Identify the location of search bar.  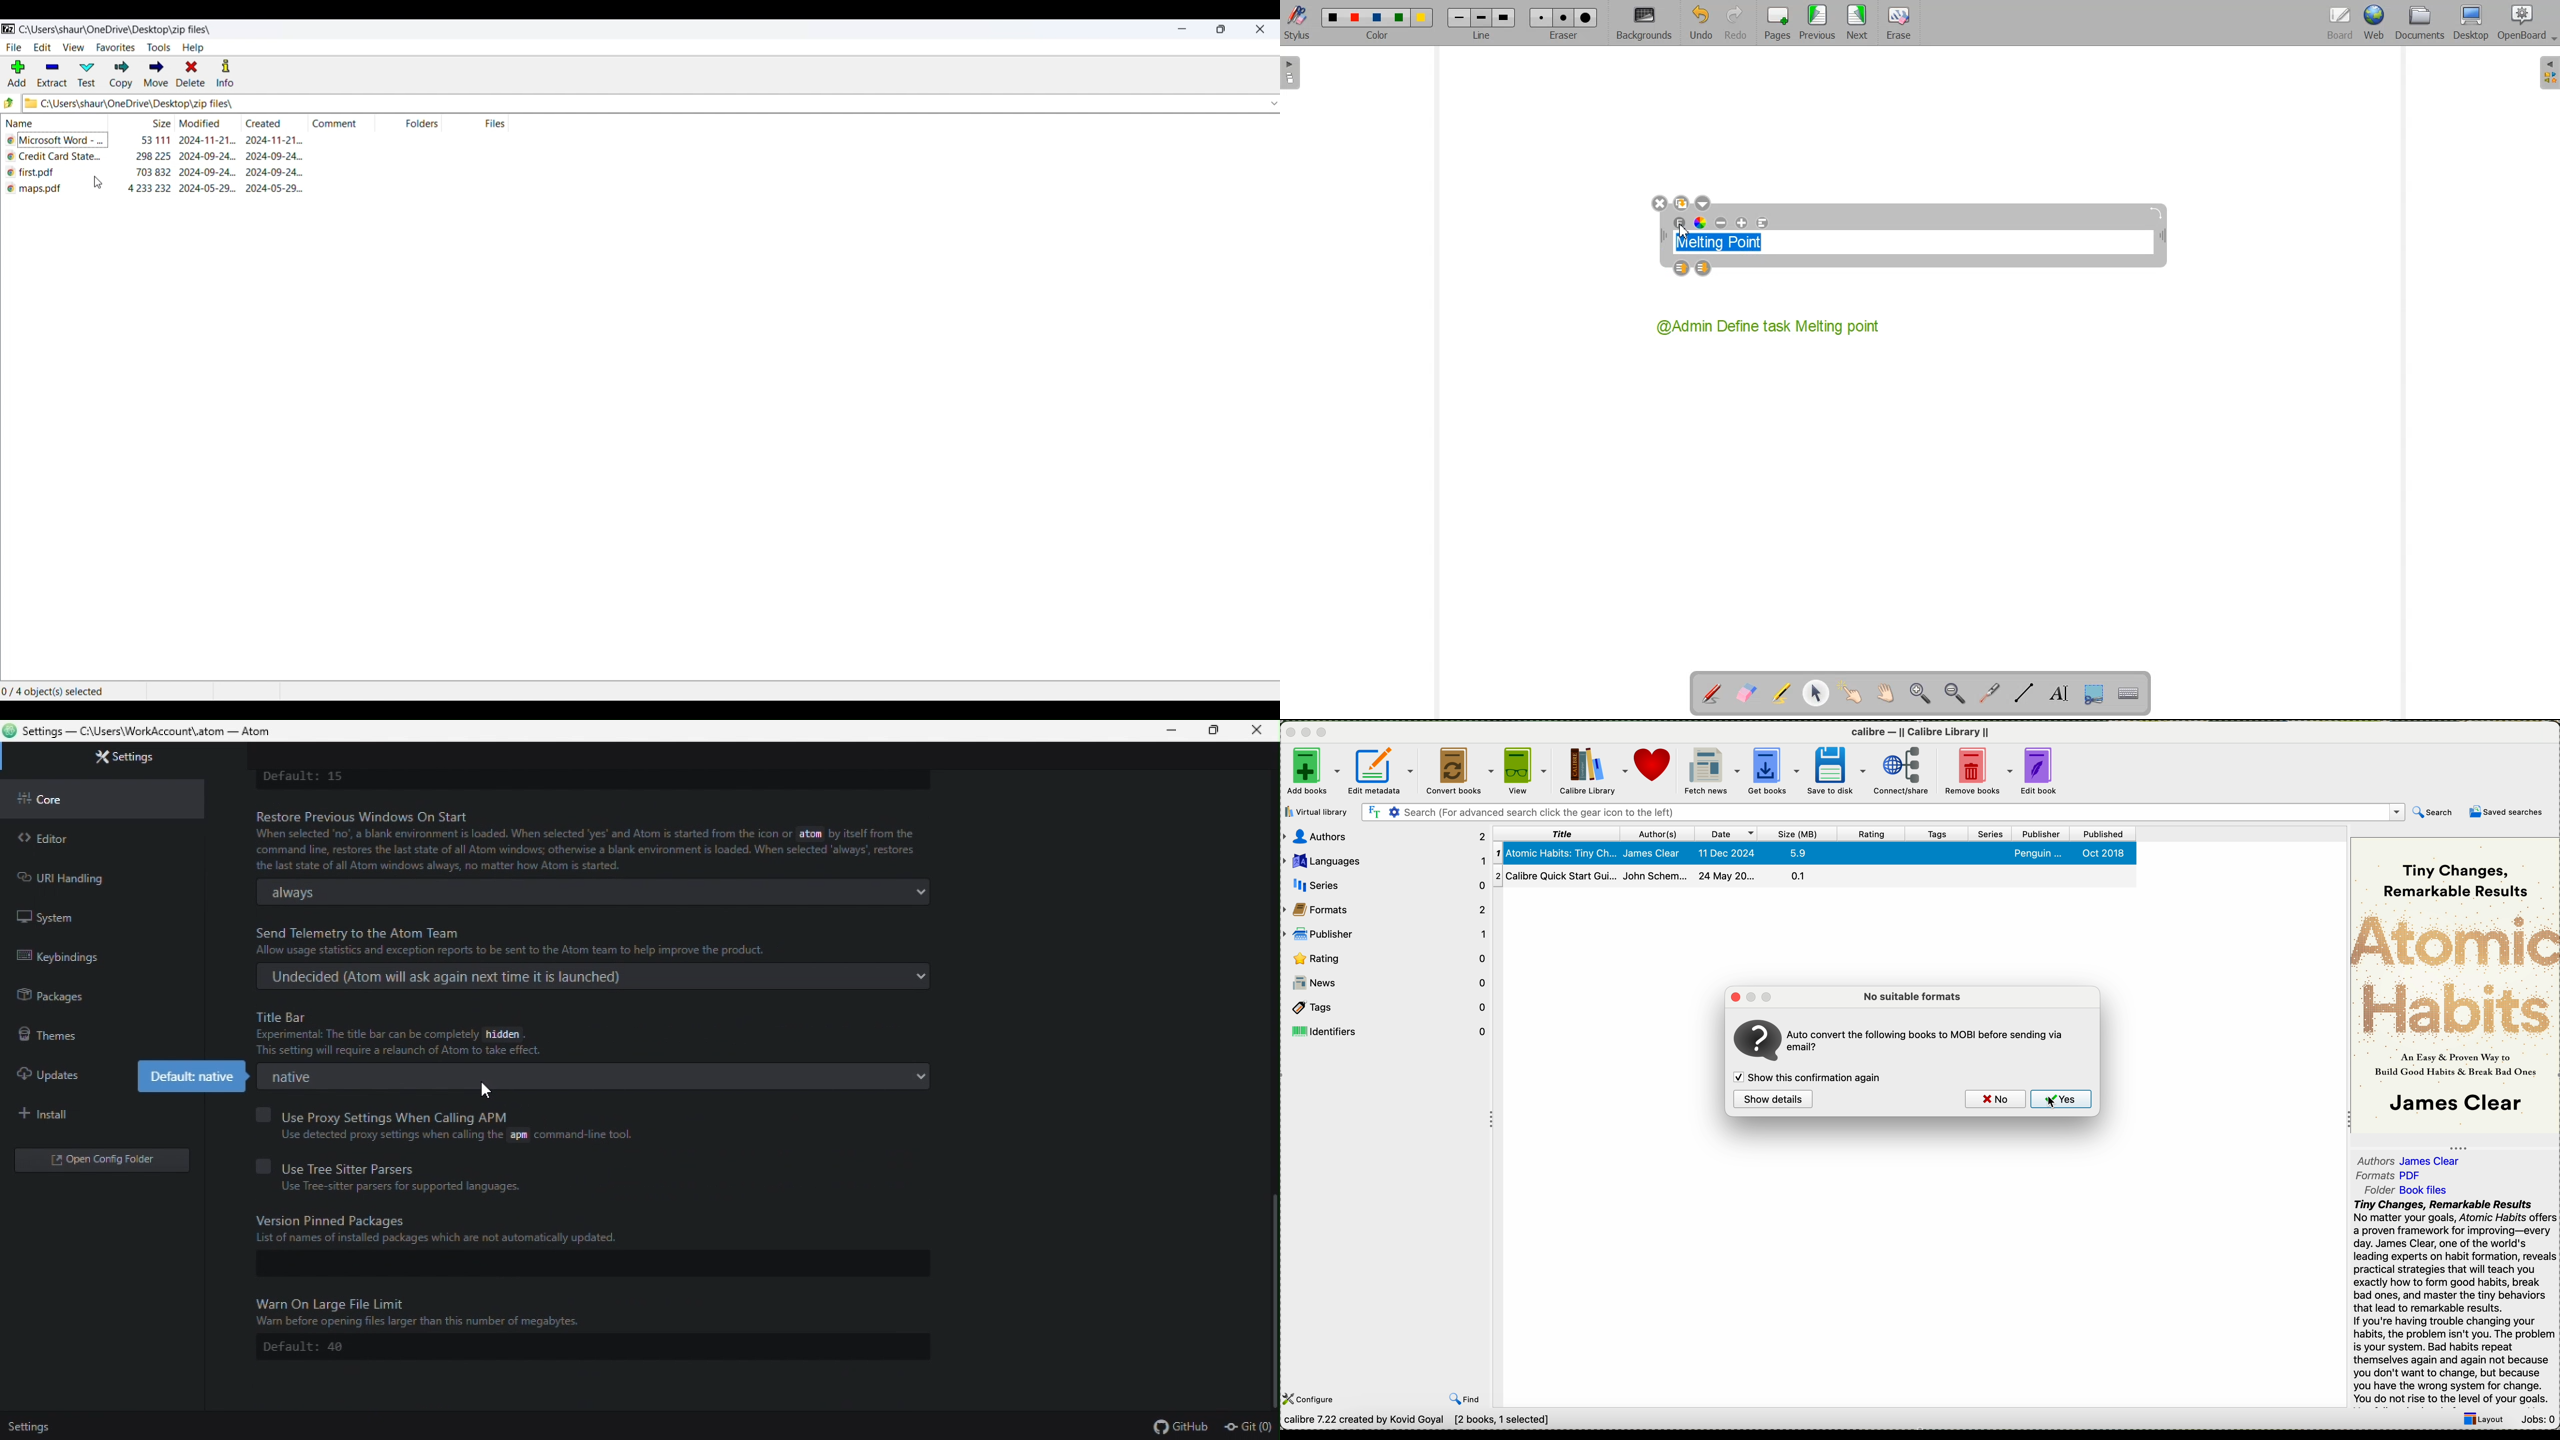
(1906, 813).